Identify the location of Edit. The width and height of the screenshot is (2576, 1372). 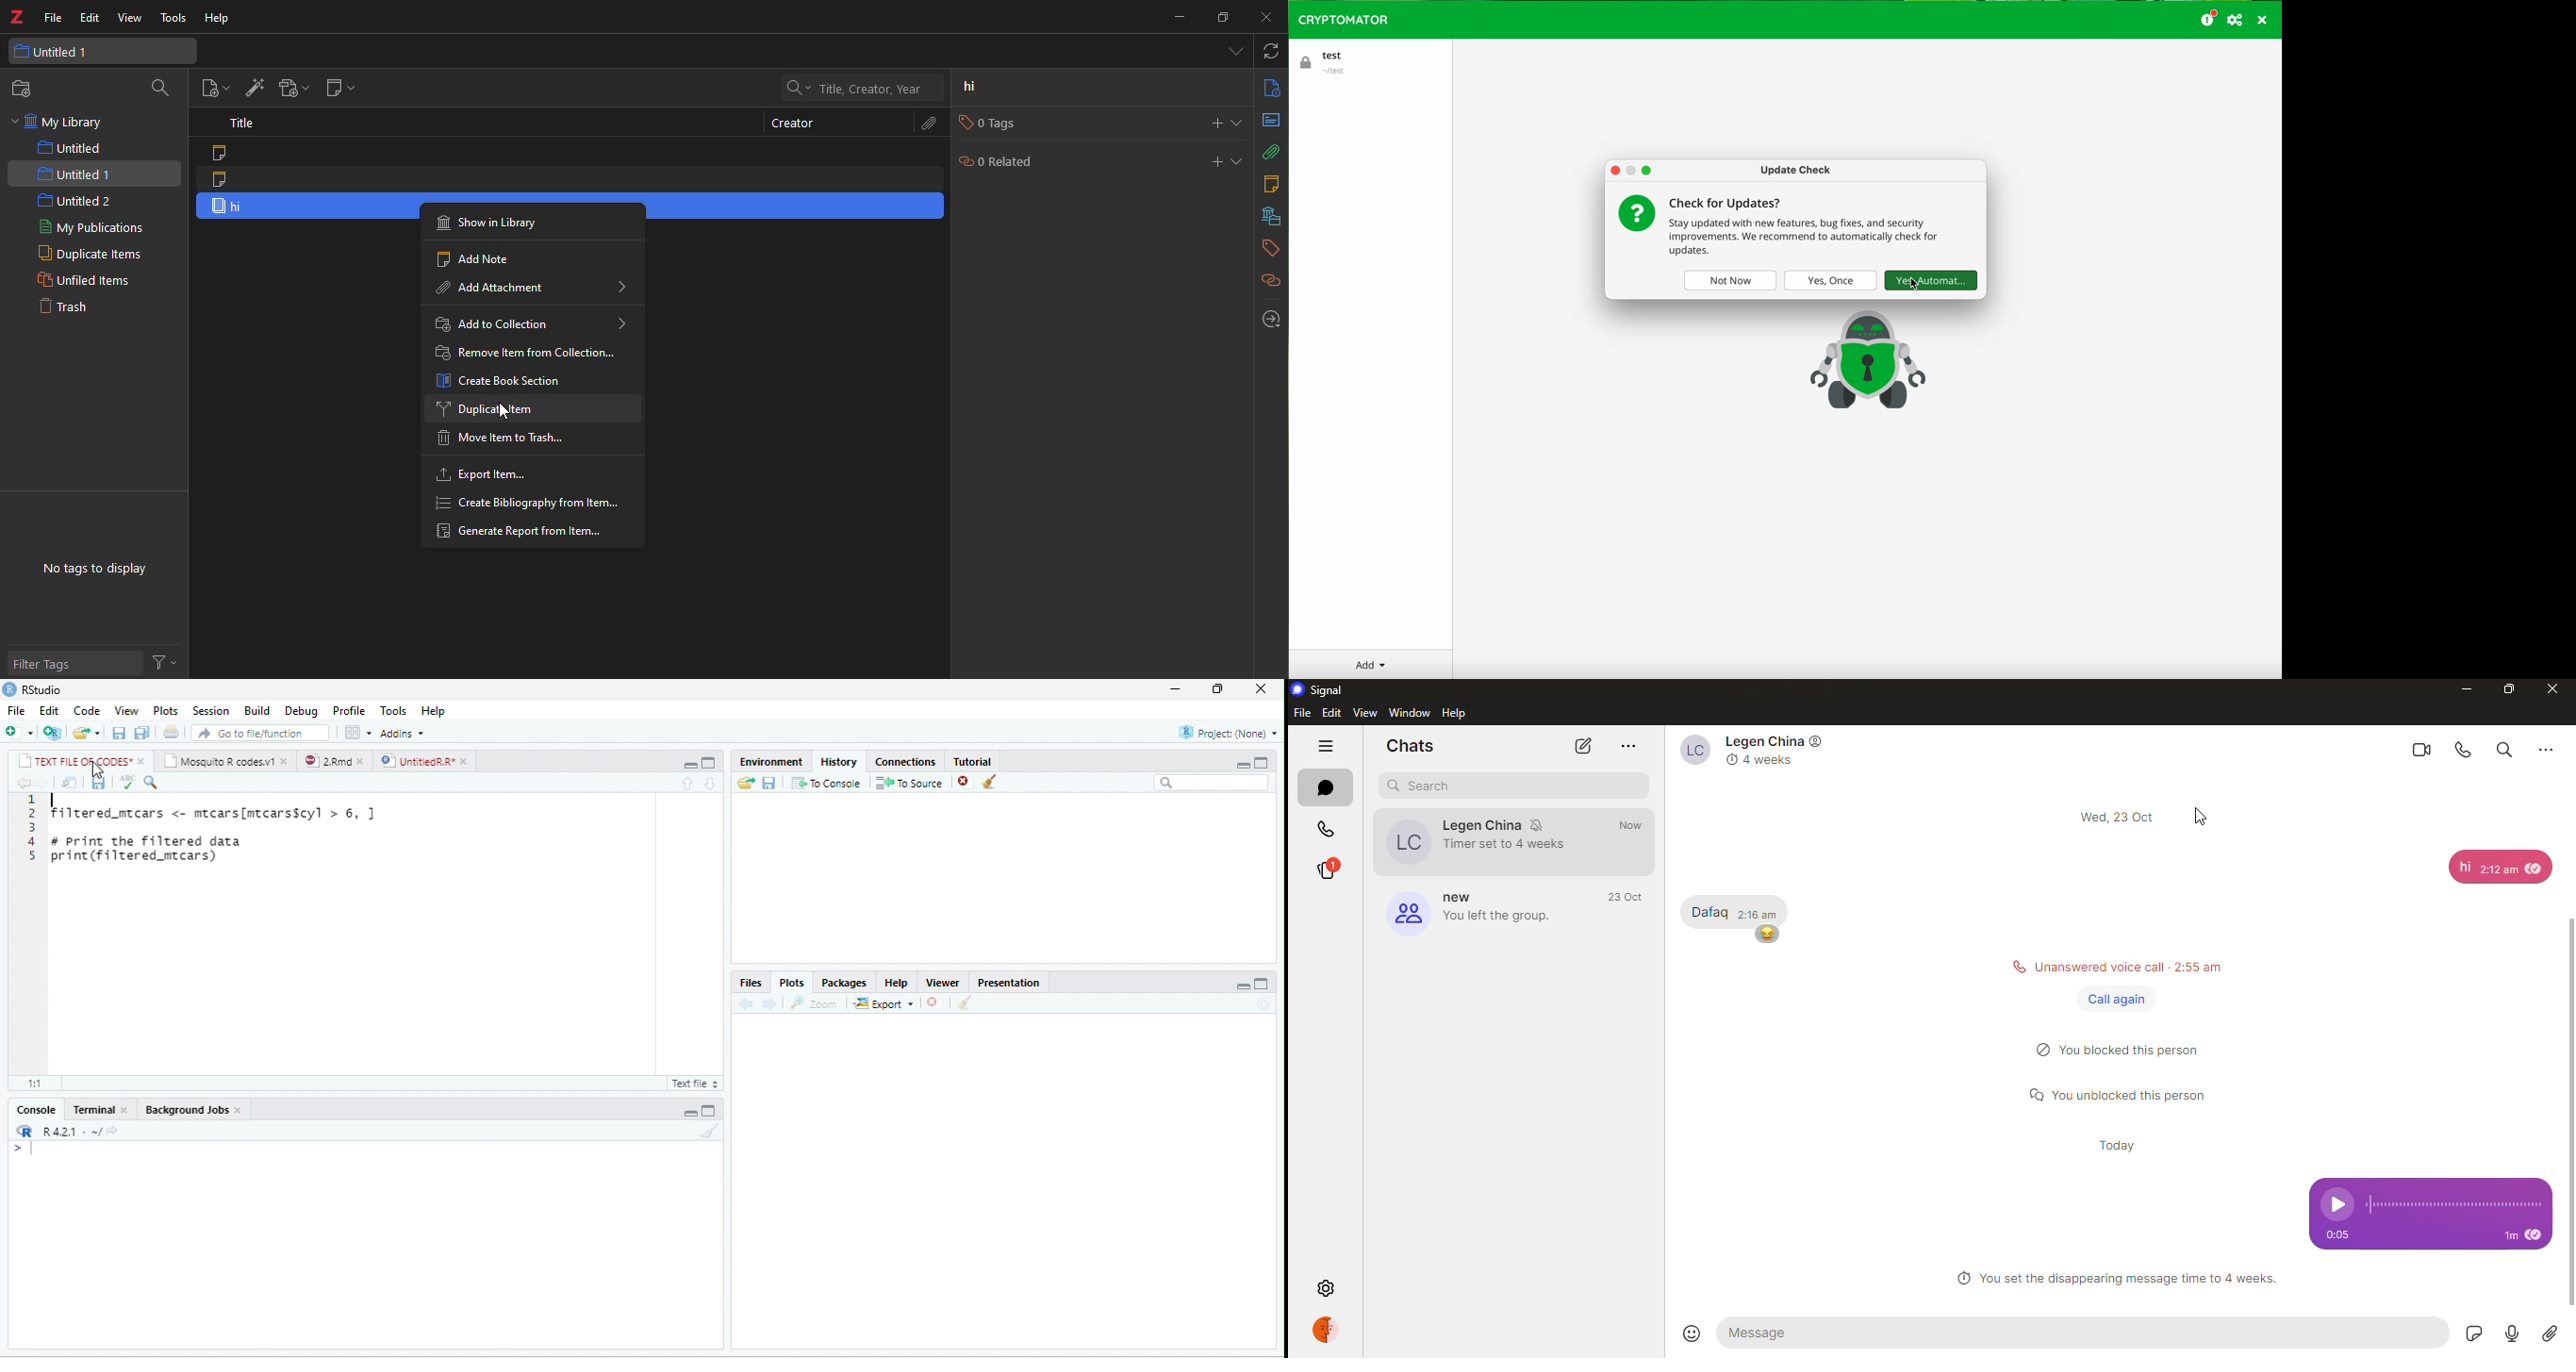
(49, 710).